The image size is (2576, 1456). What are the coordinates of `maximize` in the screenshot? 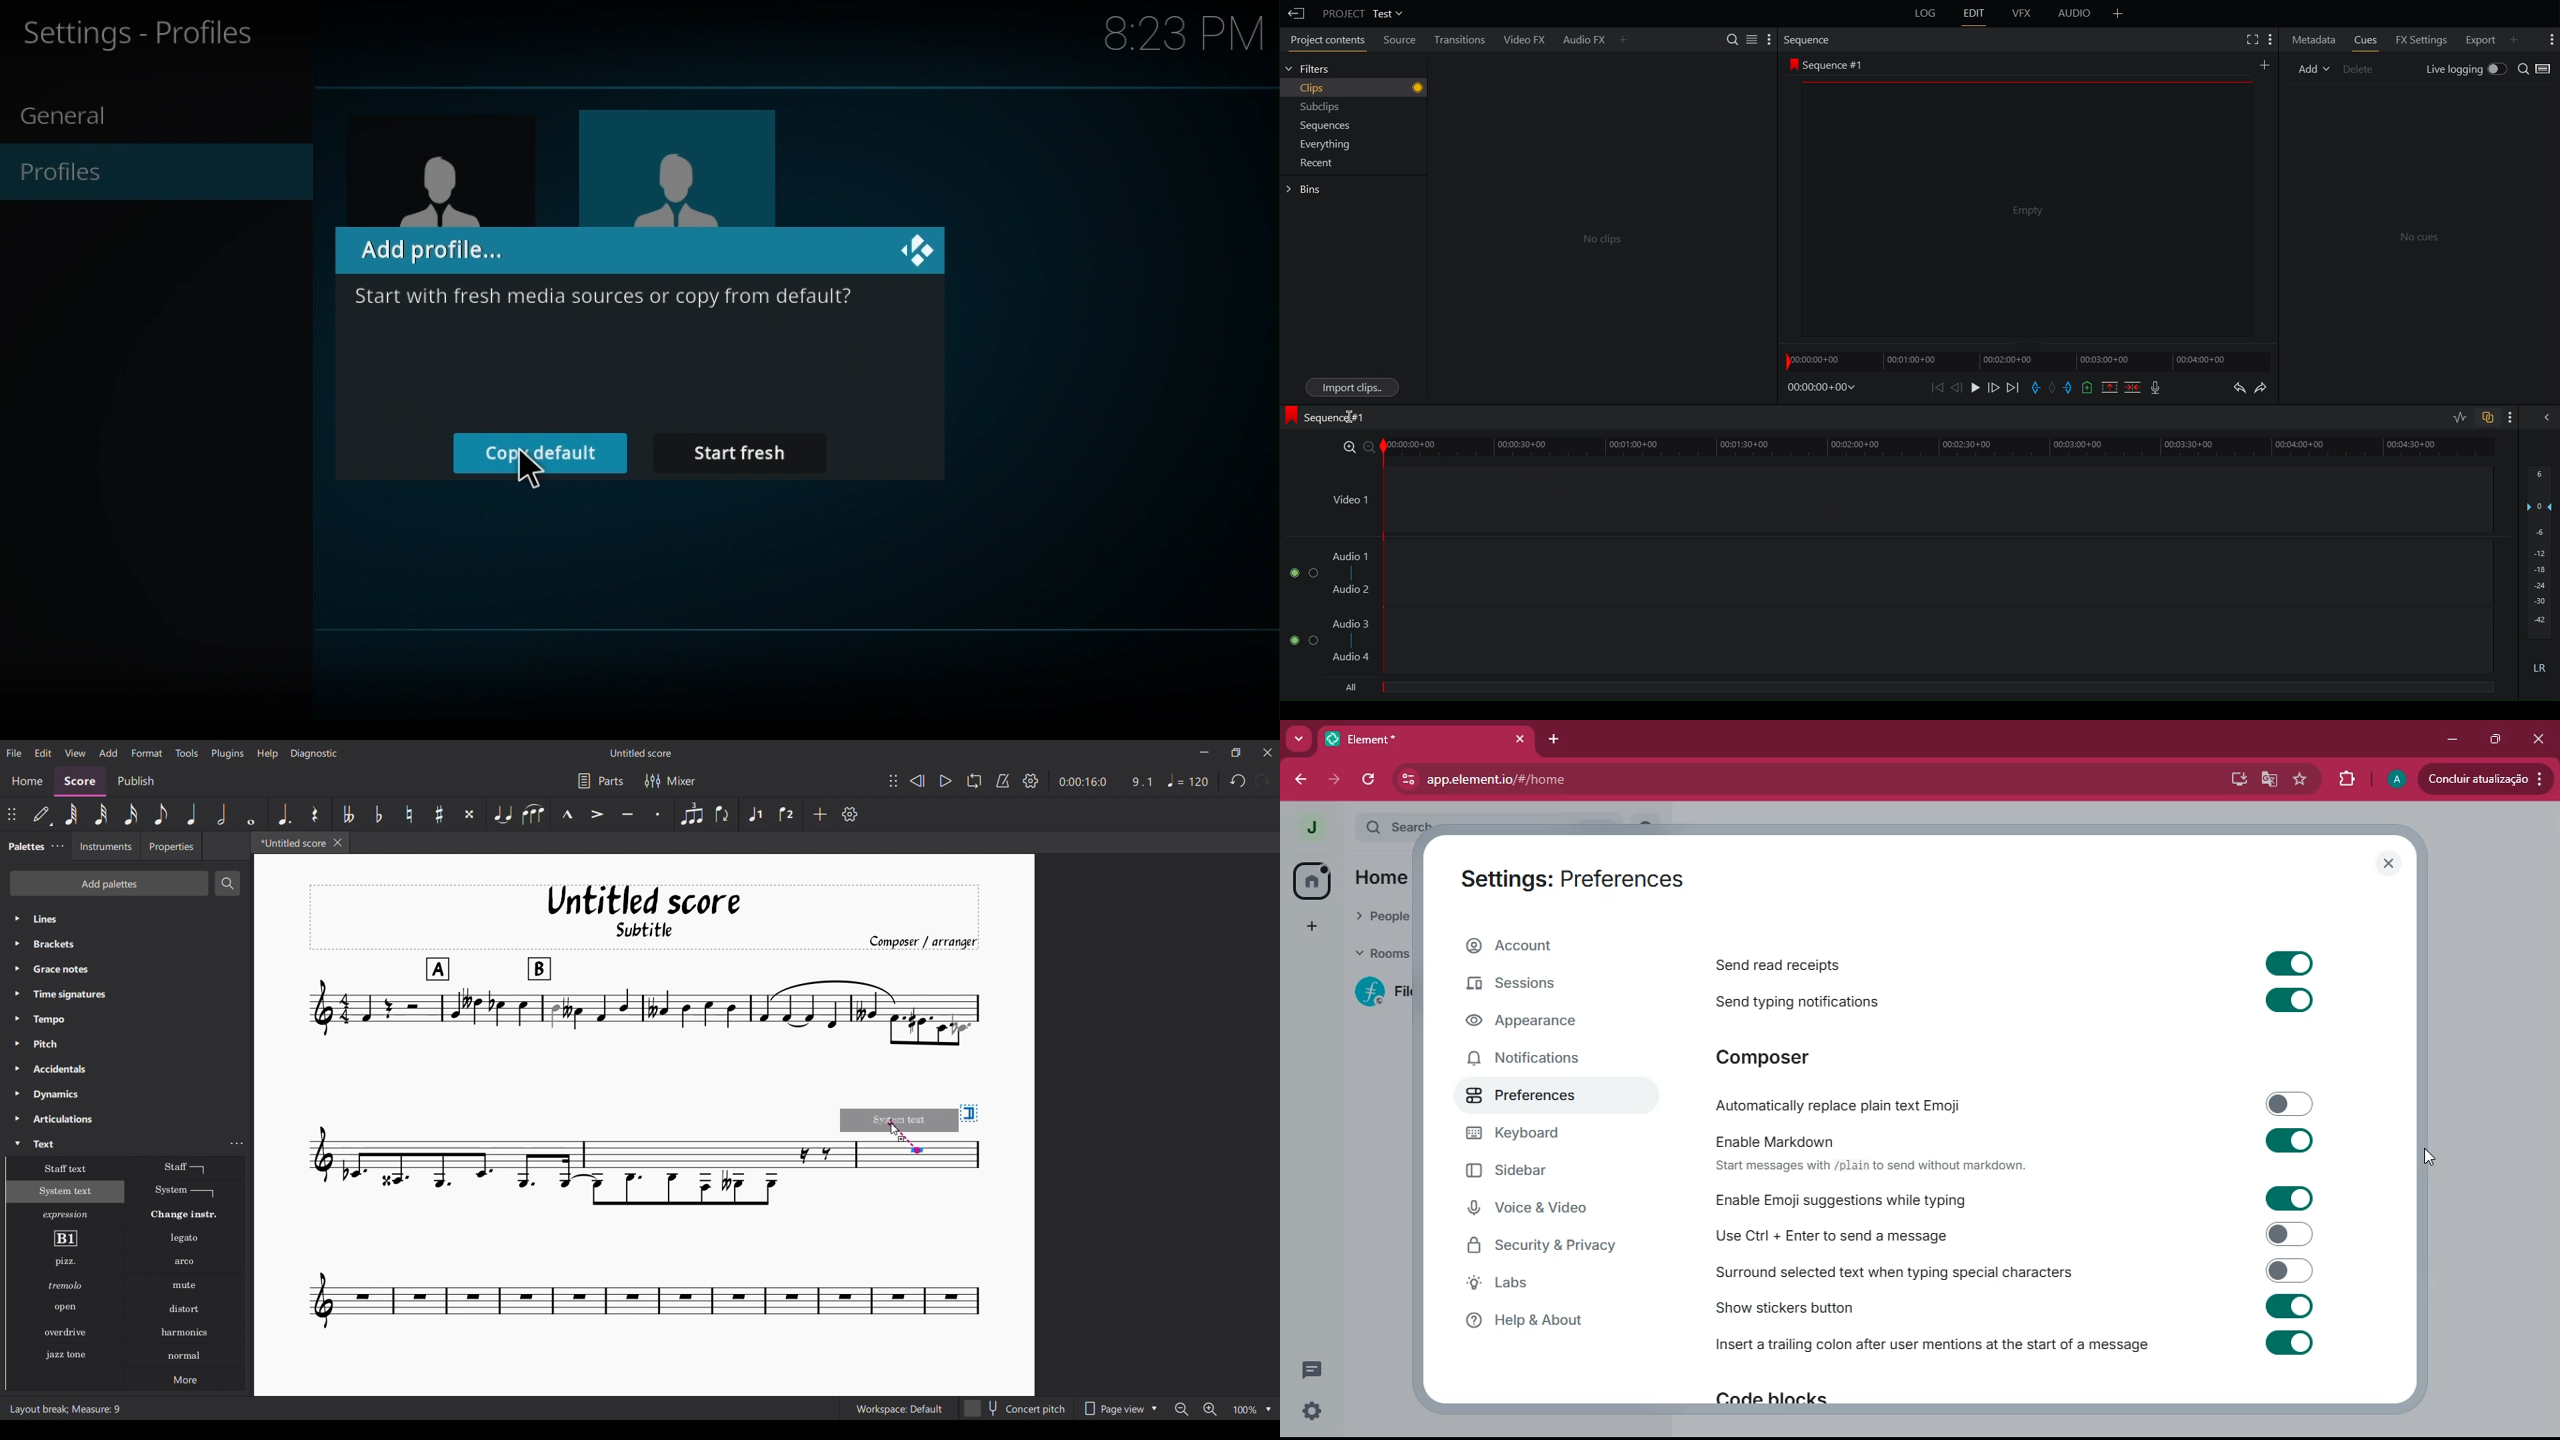 It's located at (2493, 738).